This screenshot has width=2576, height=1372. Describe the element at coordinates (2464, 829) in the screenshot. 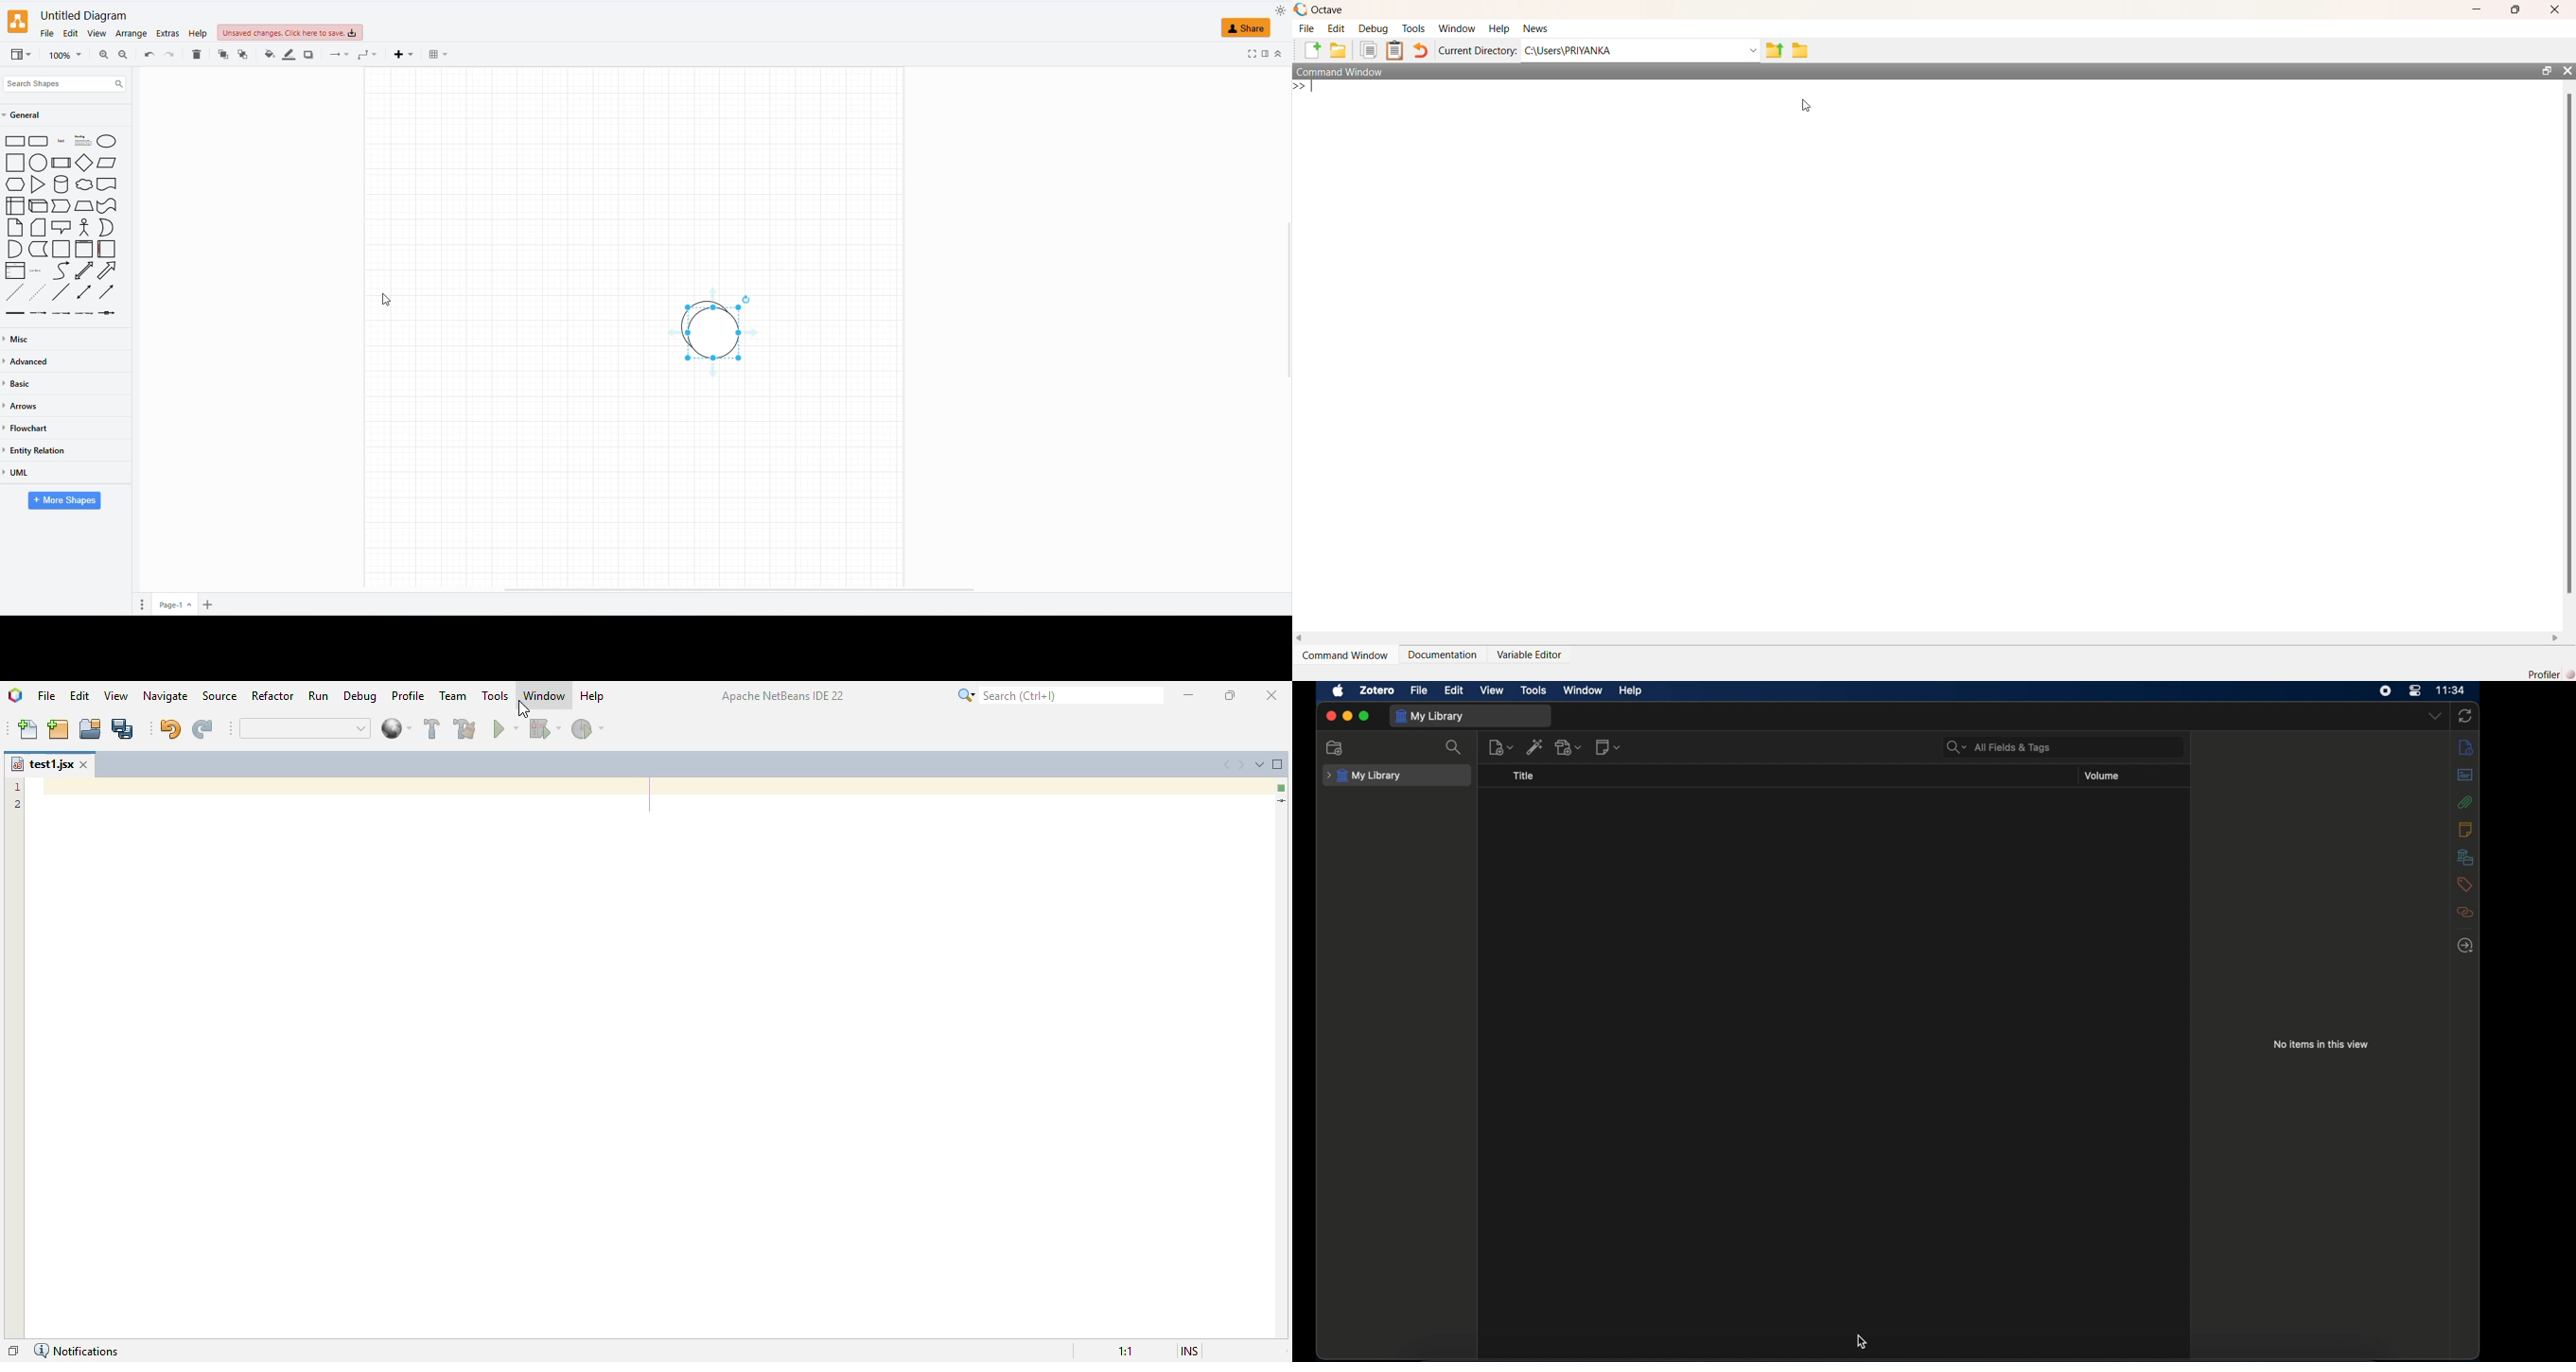

I see `notes` at that location.